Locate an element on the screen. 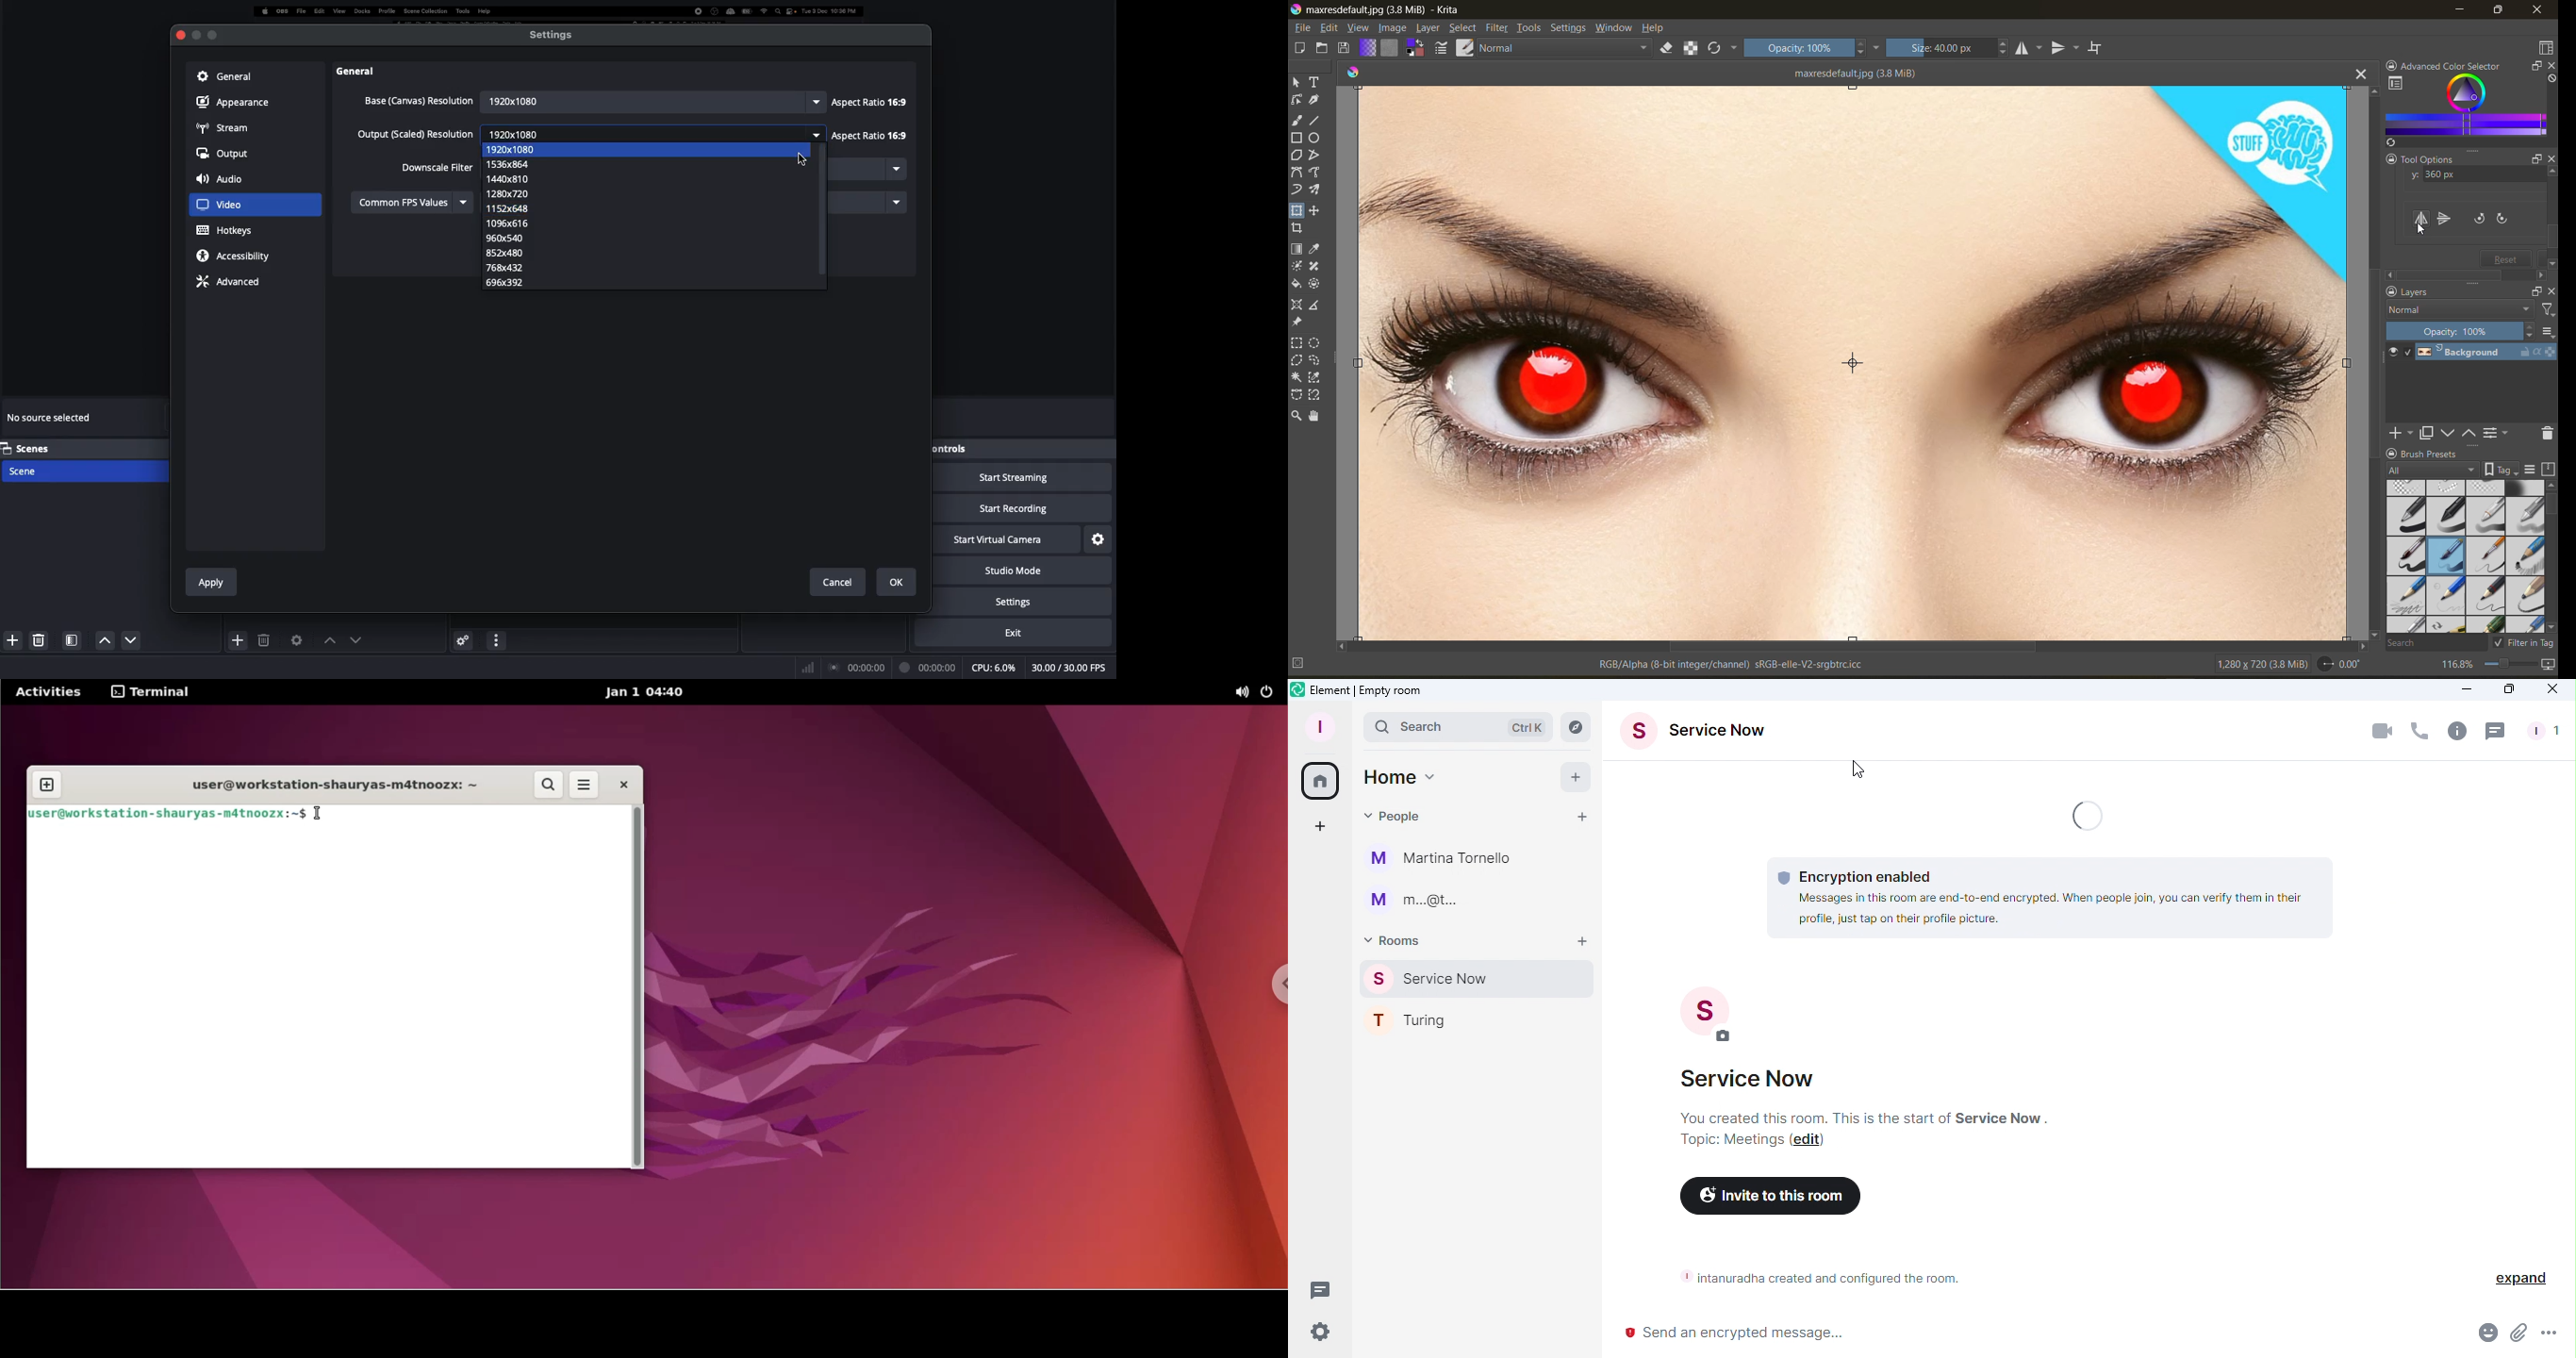 The height and width of the screenshot is (1372, 2576). swap foreground and background color is located at coordinates (1416, 48).